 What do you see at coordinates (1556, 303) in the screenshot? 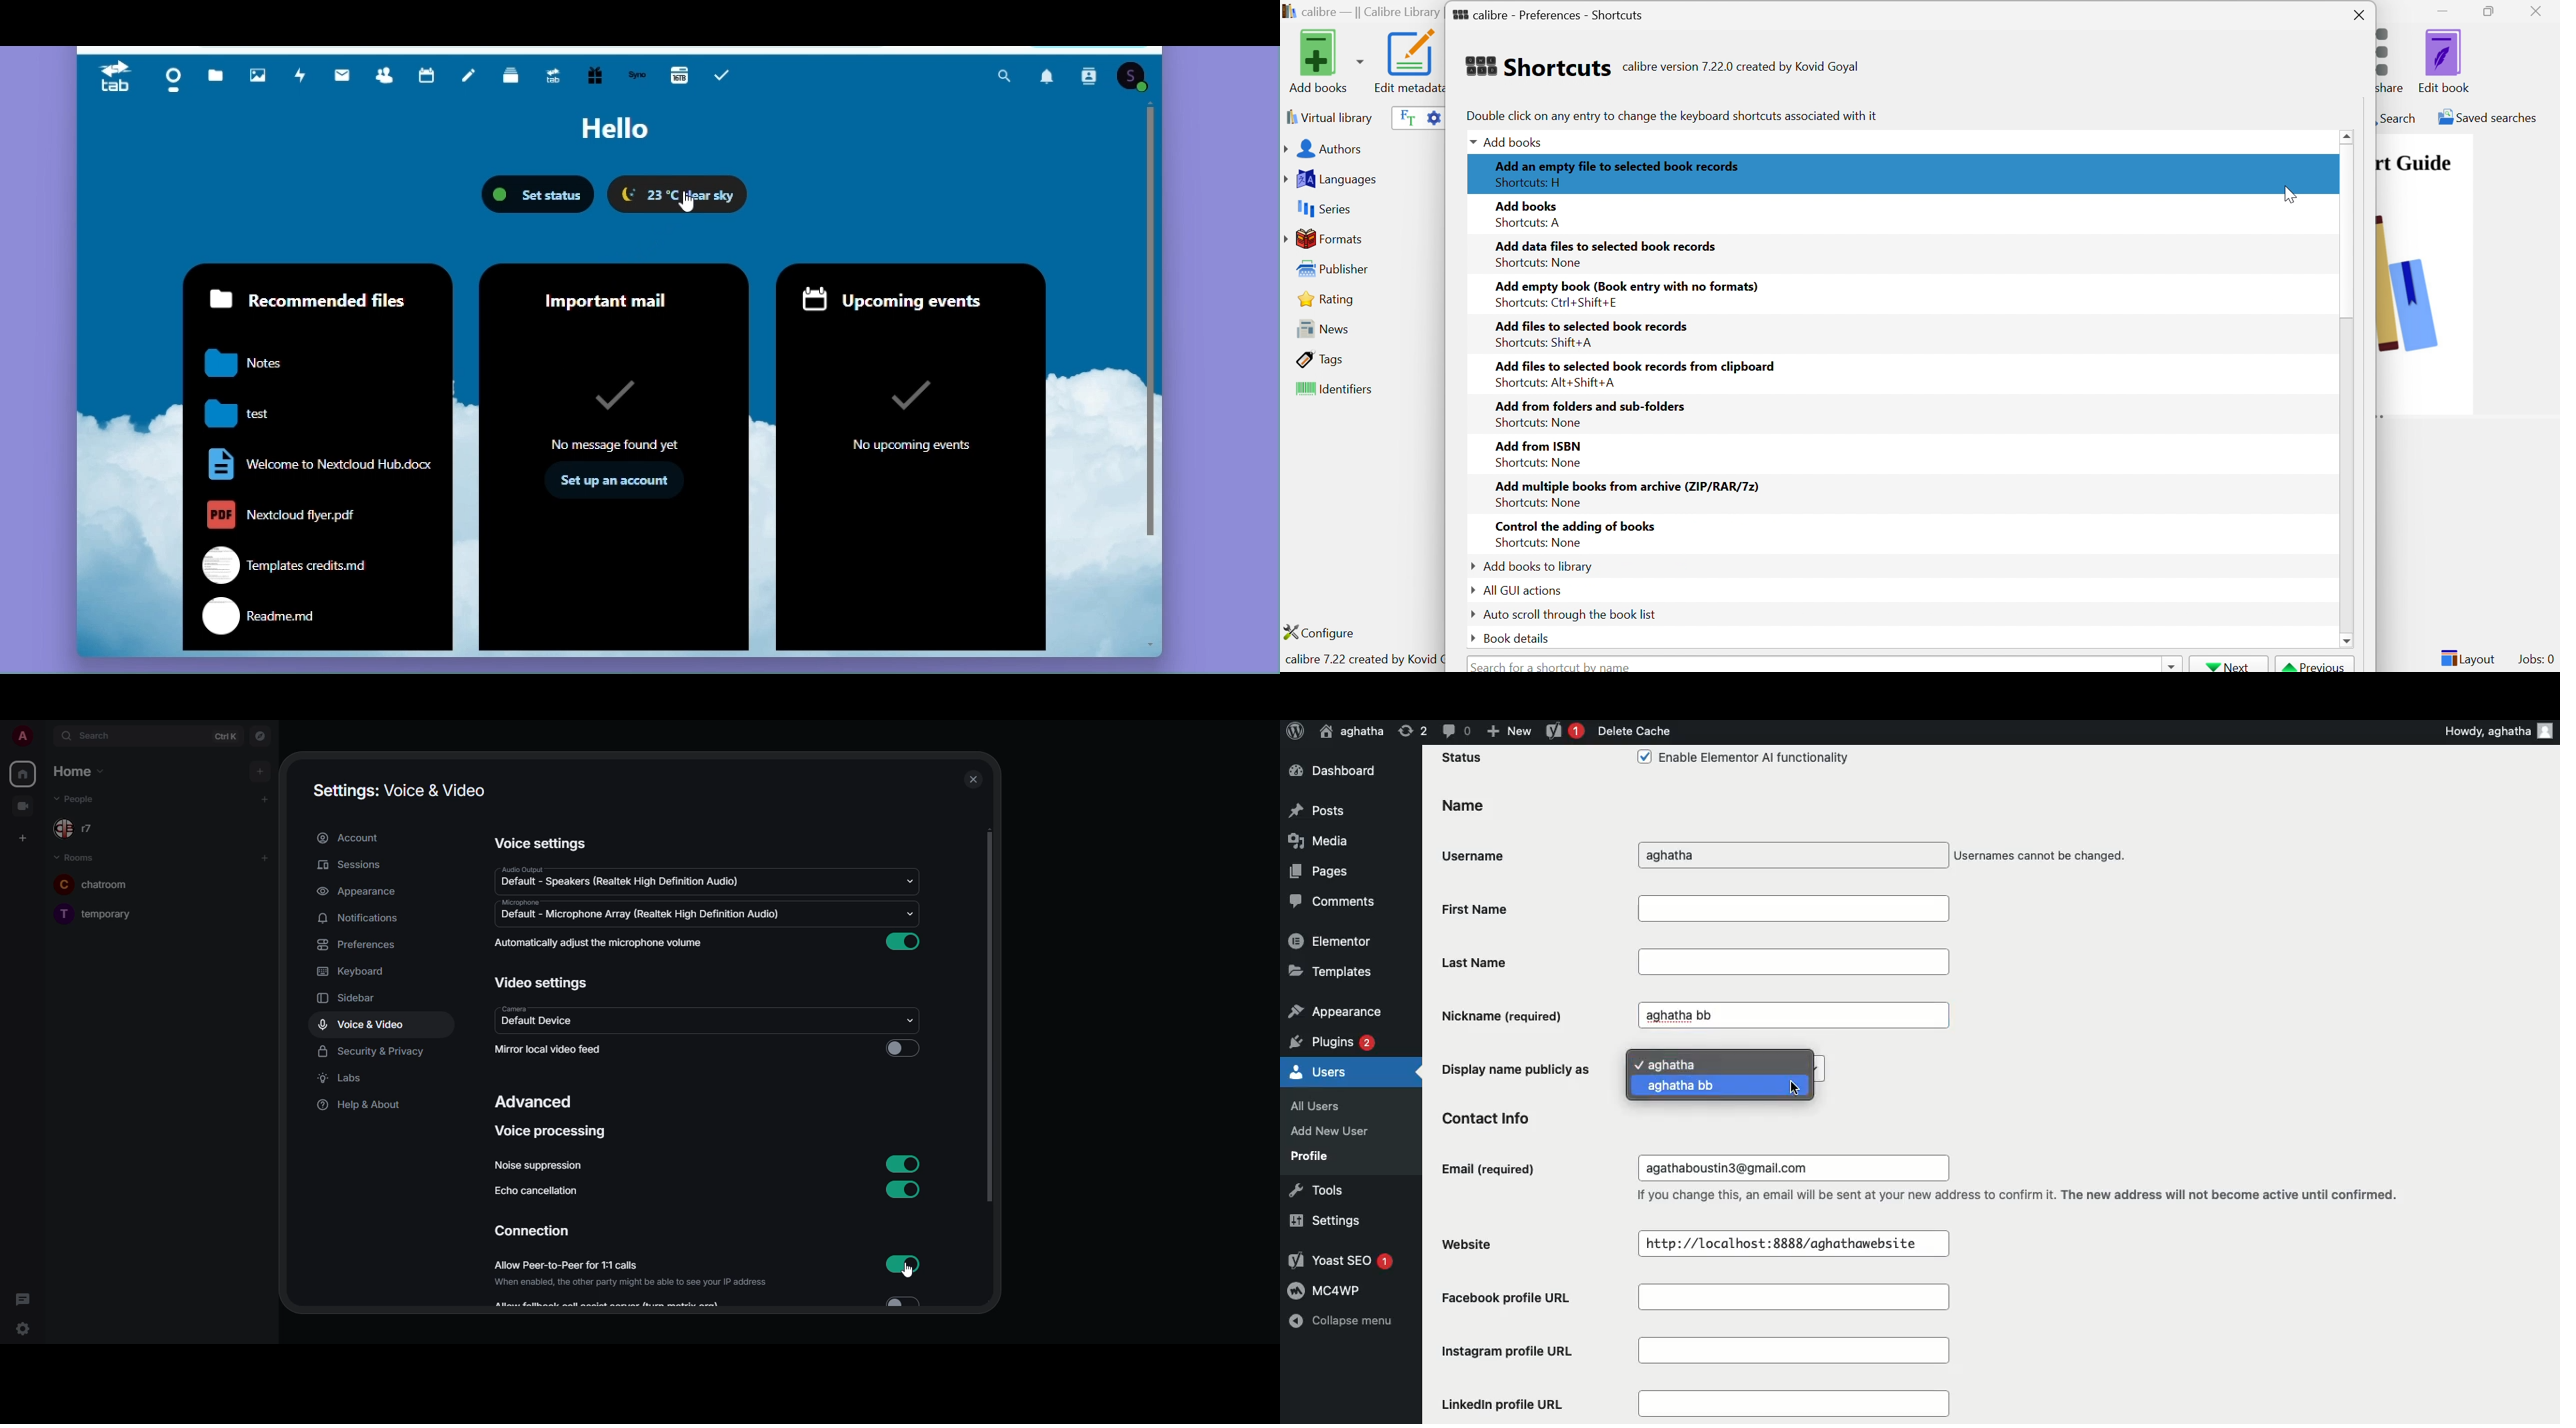
I see `Shortcuts: Ctrl+Shift+E` at bounding box center [1556, 303].